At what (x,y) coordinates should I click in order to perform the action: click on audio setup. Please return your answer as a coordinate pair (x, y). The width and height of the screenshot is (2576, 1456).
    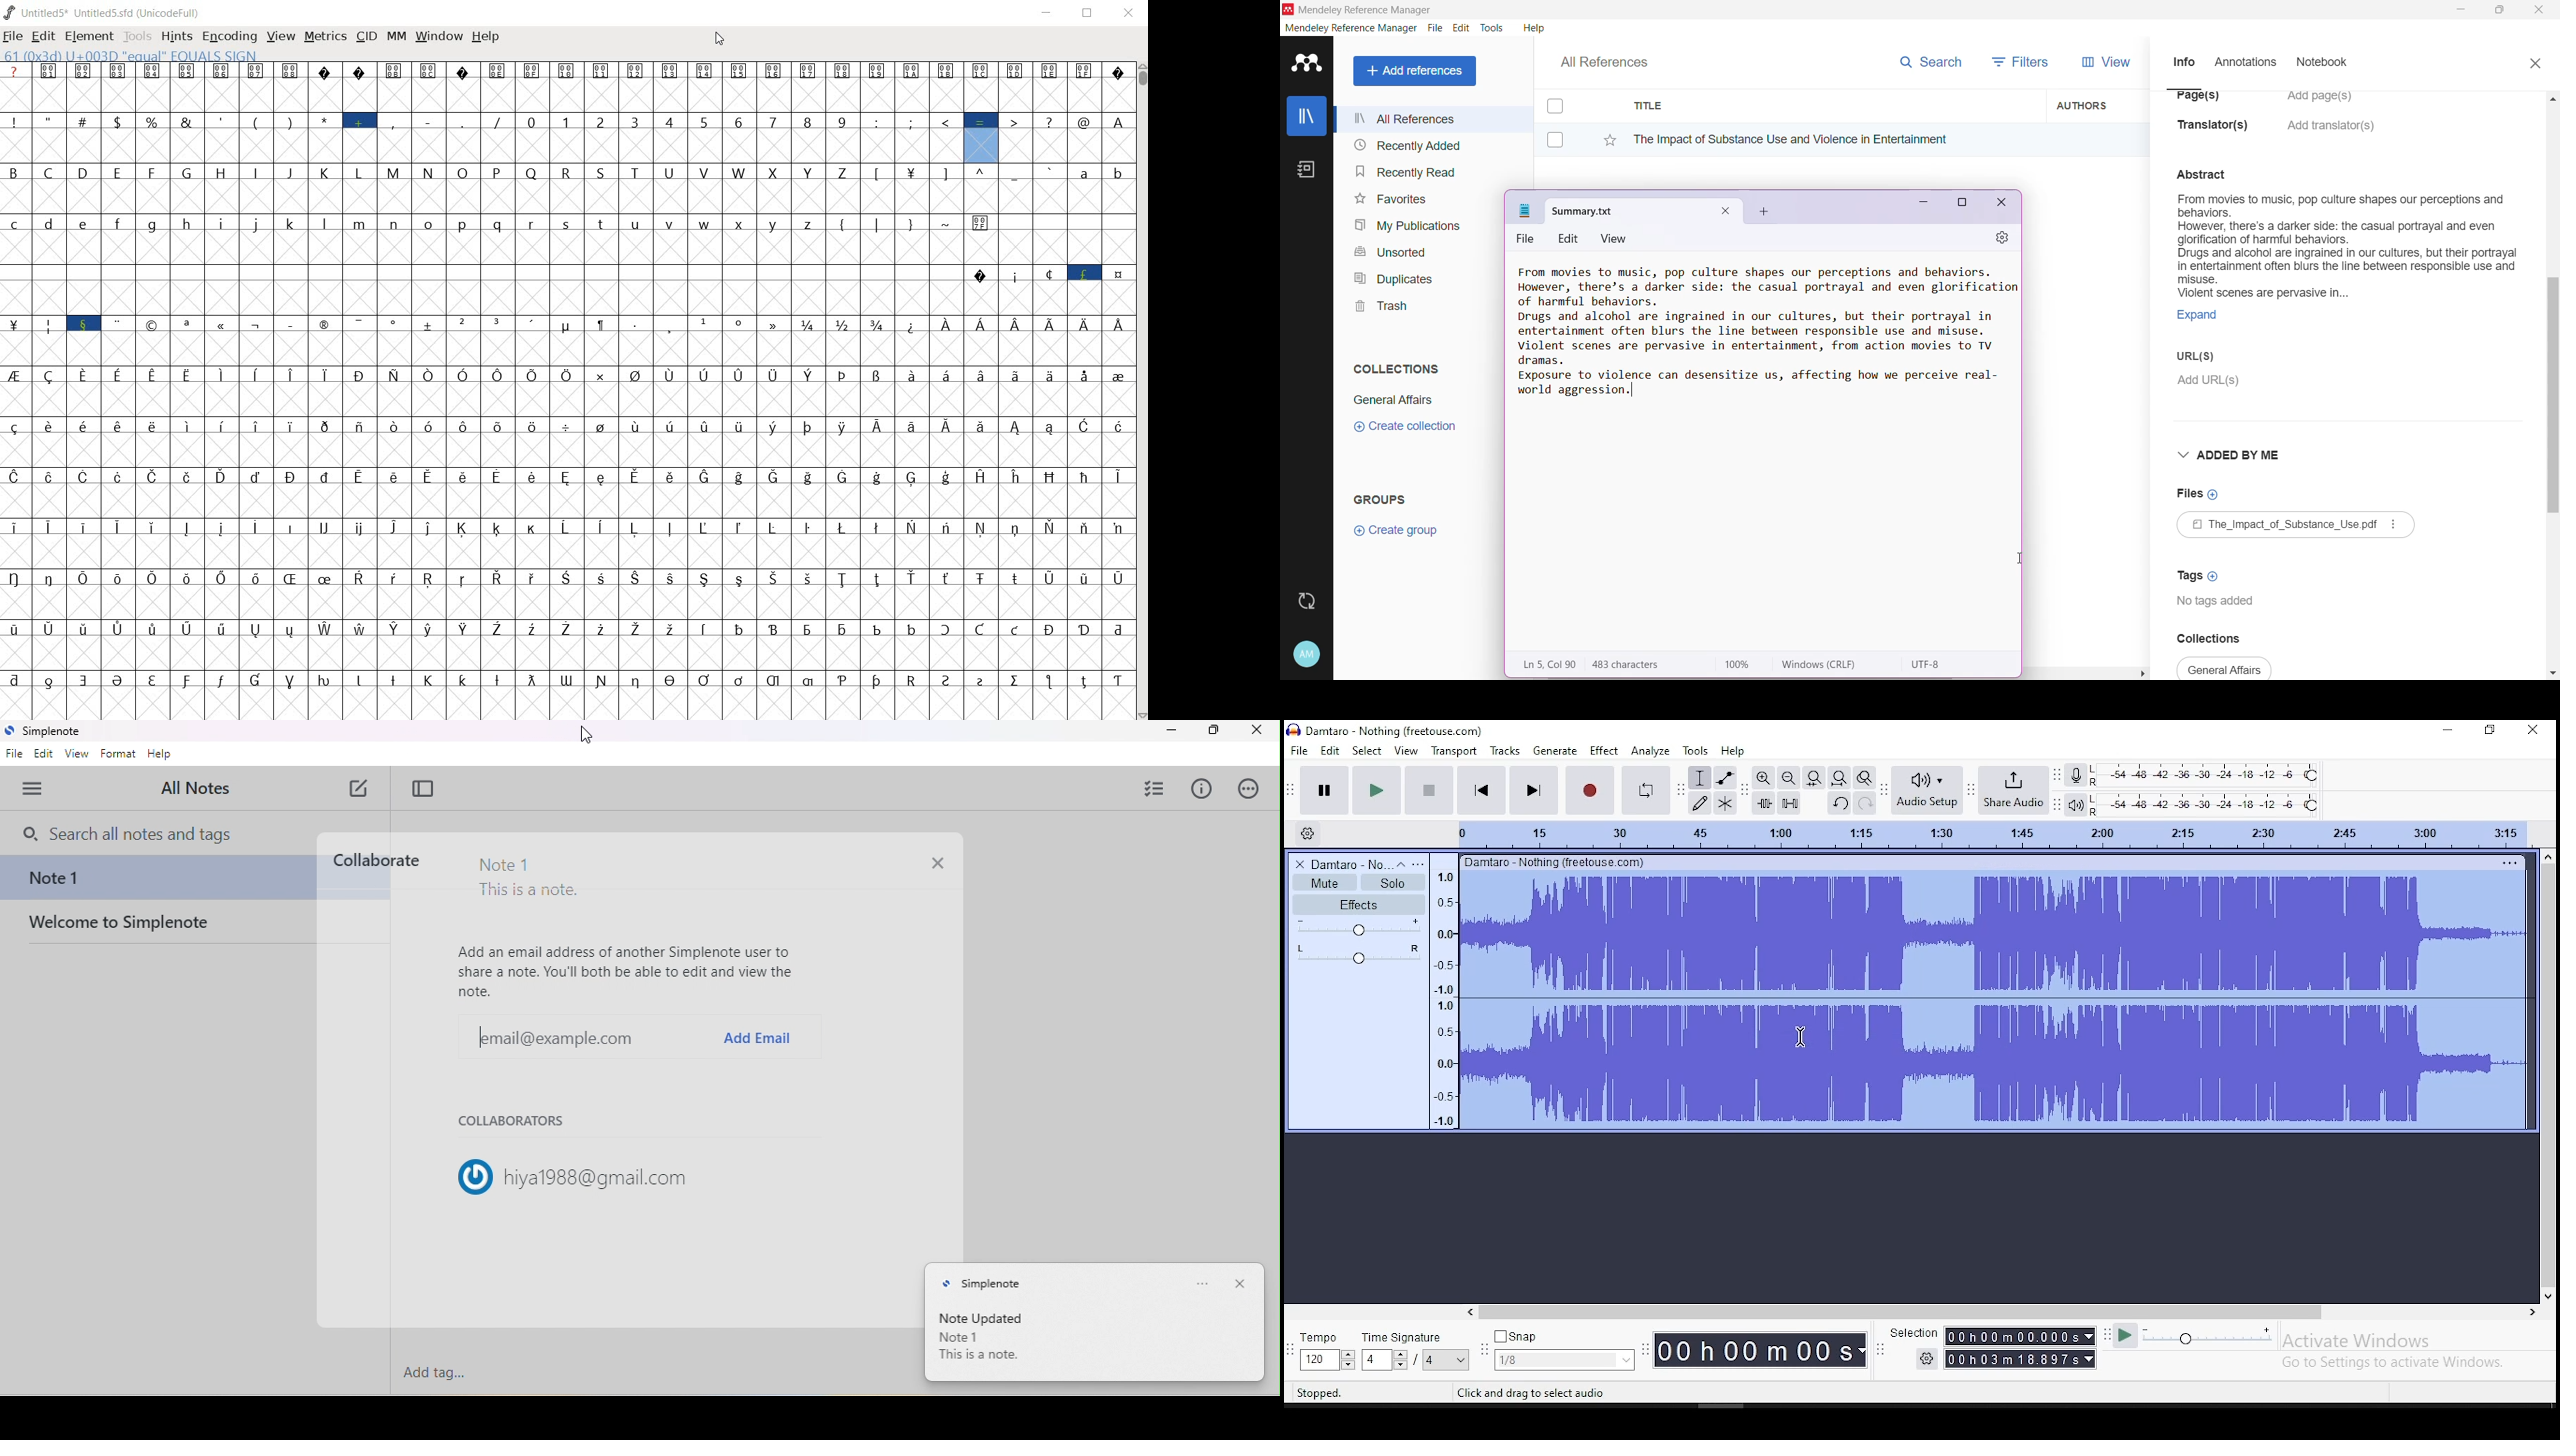
    Looking at the image, I should click on (1926, 791).